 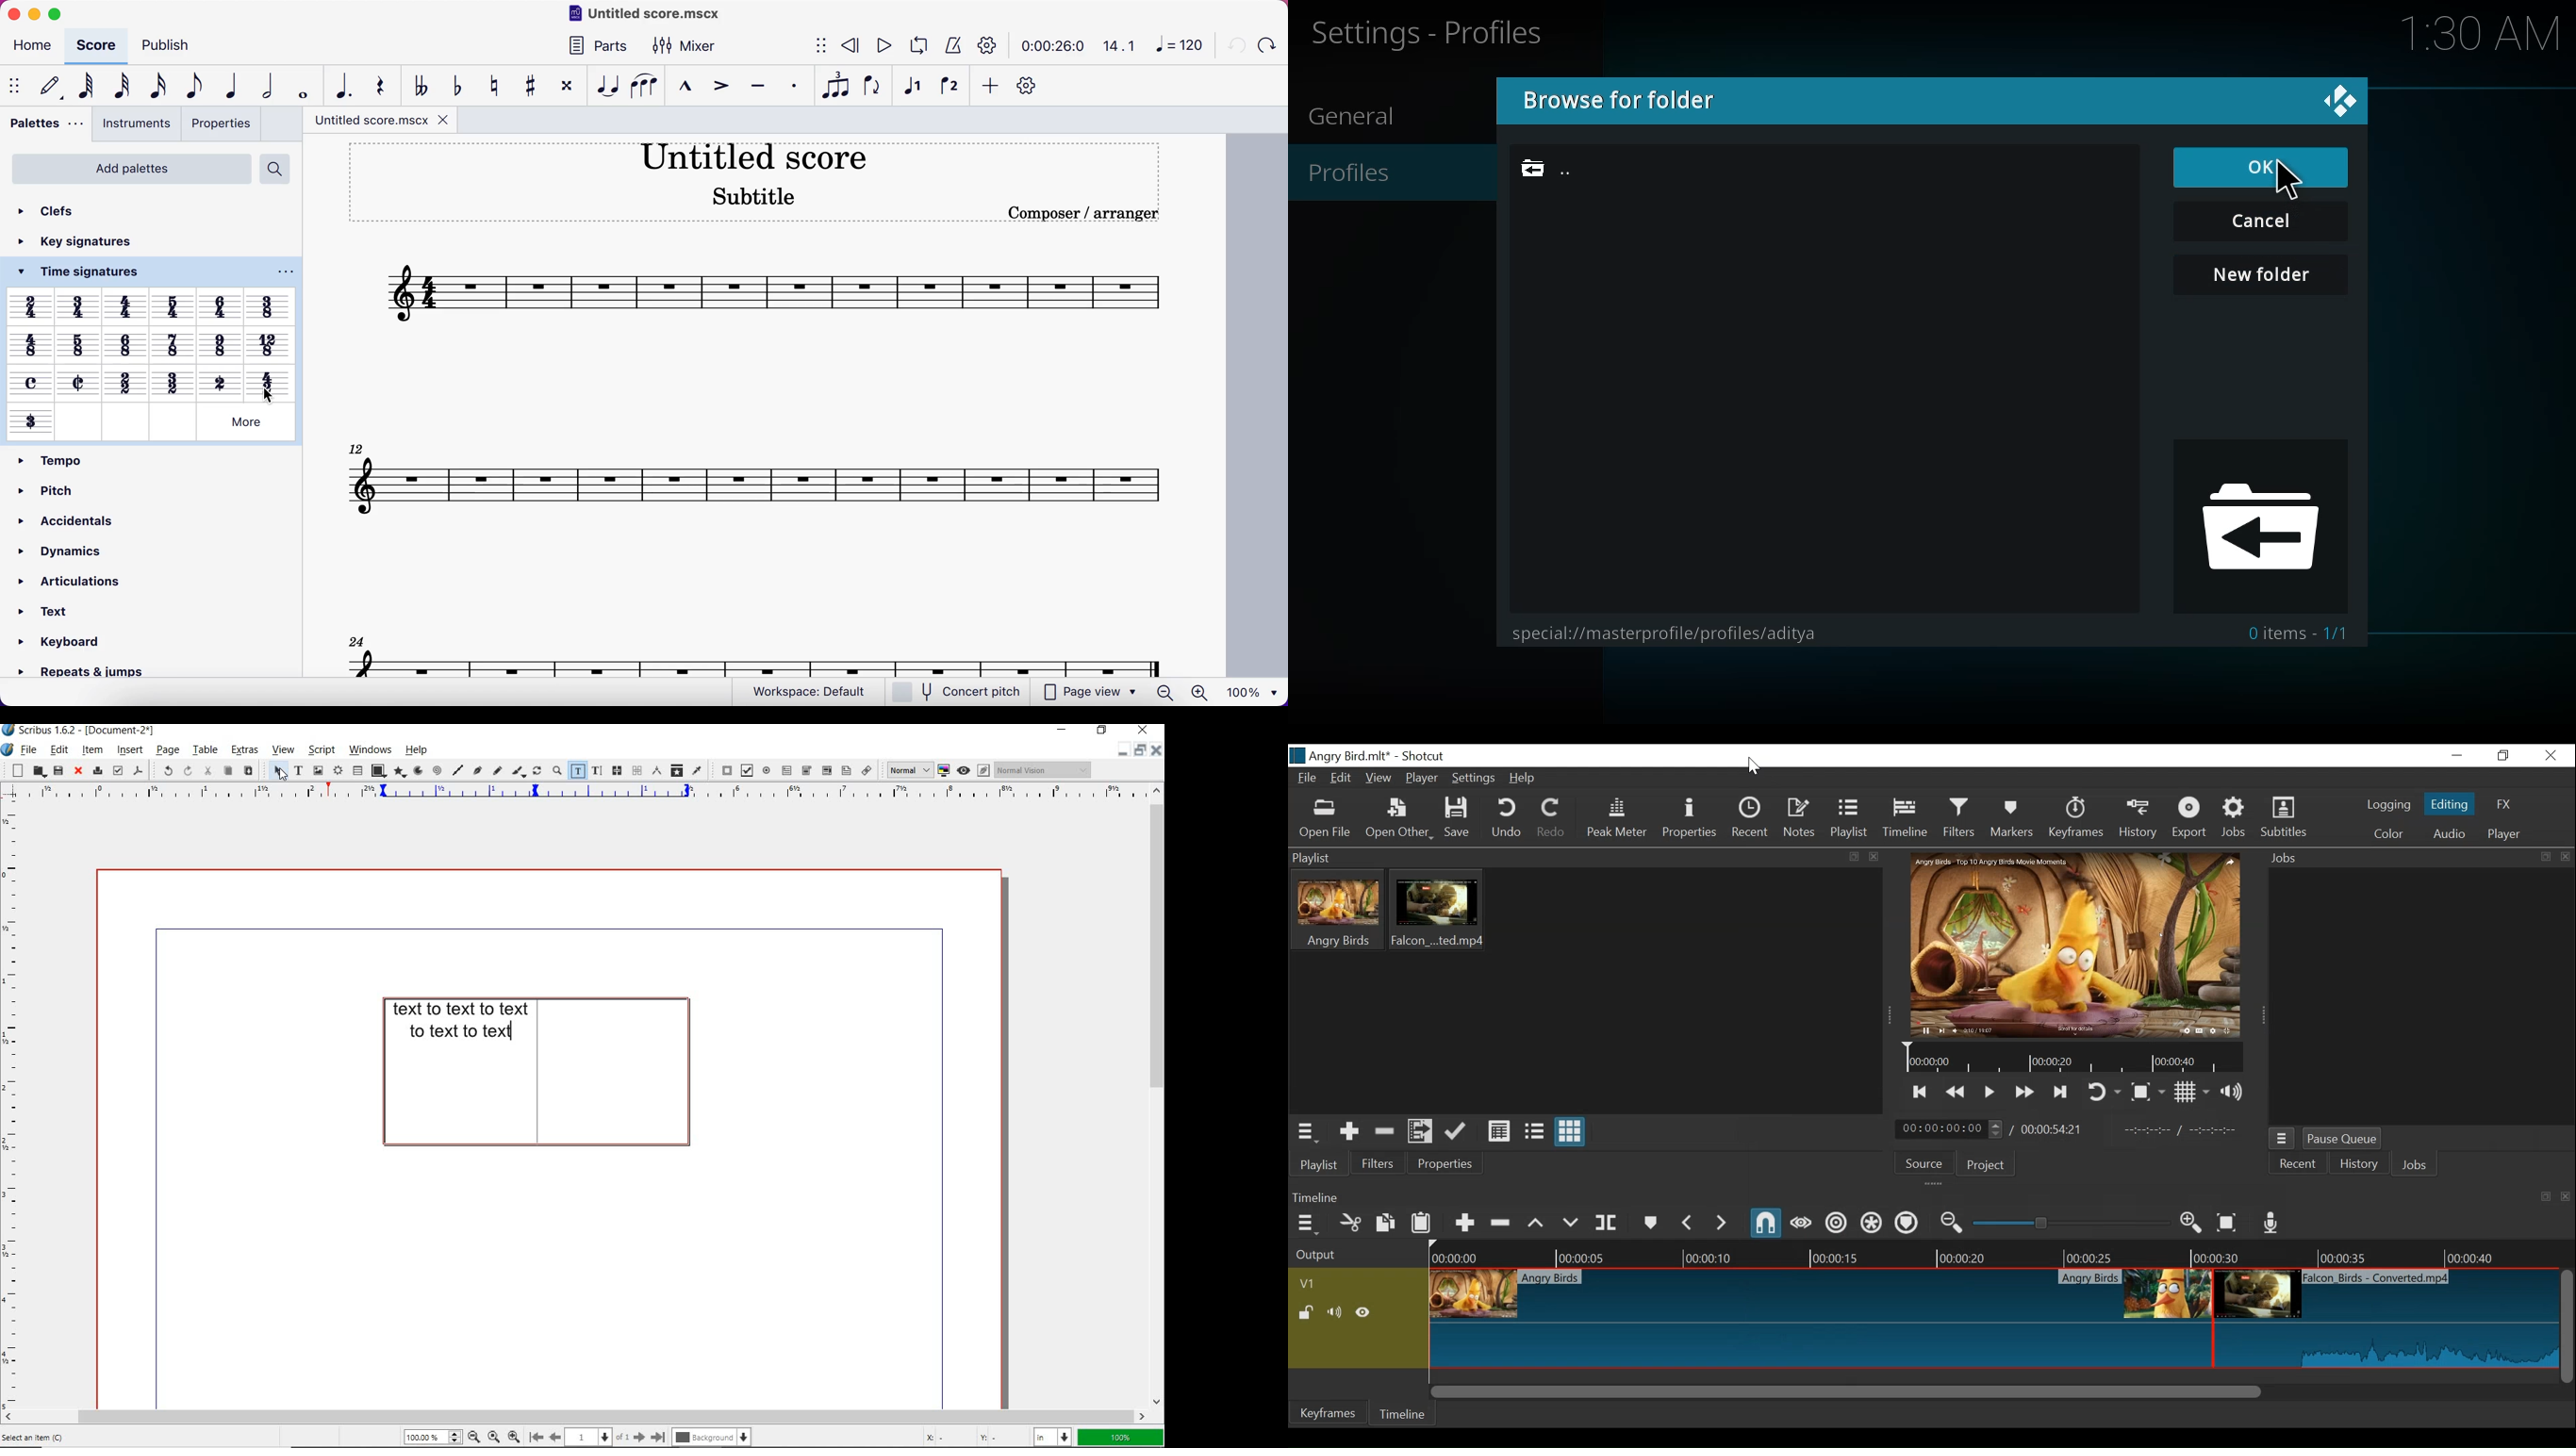 I want to click on pdf list box, so click(x=846, y=770).